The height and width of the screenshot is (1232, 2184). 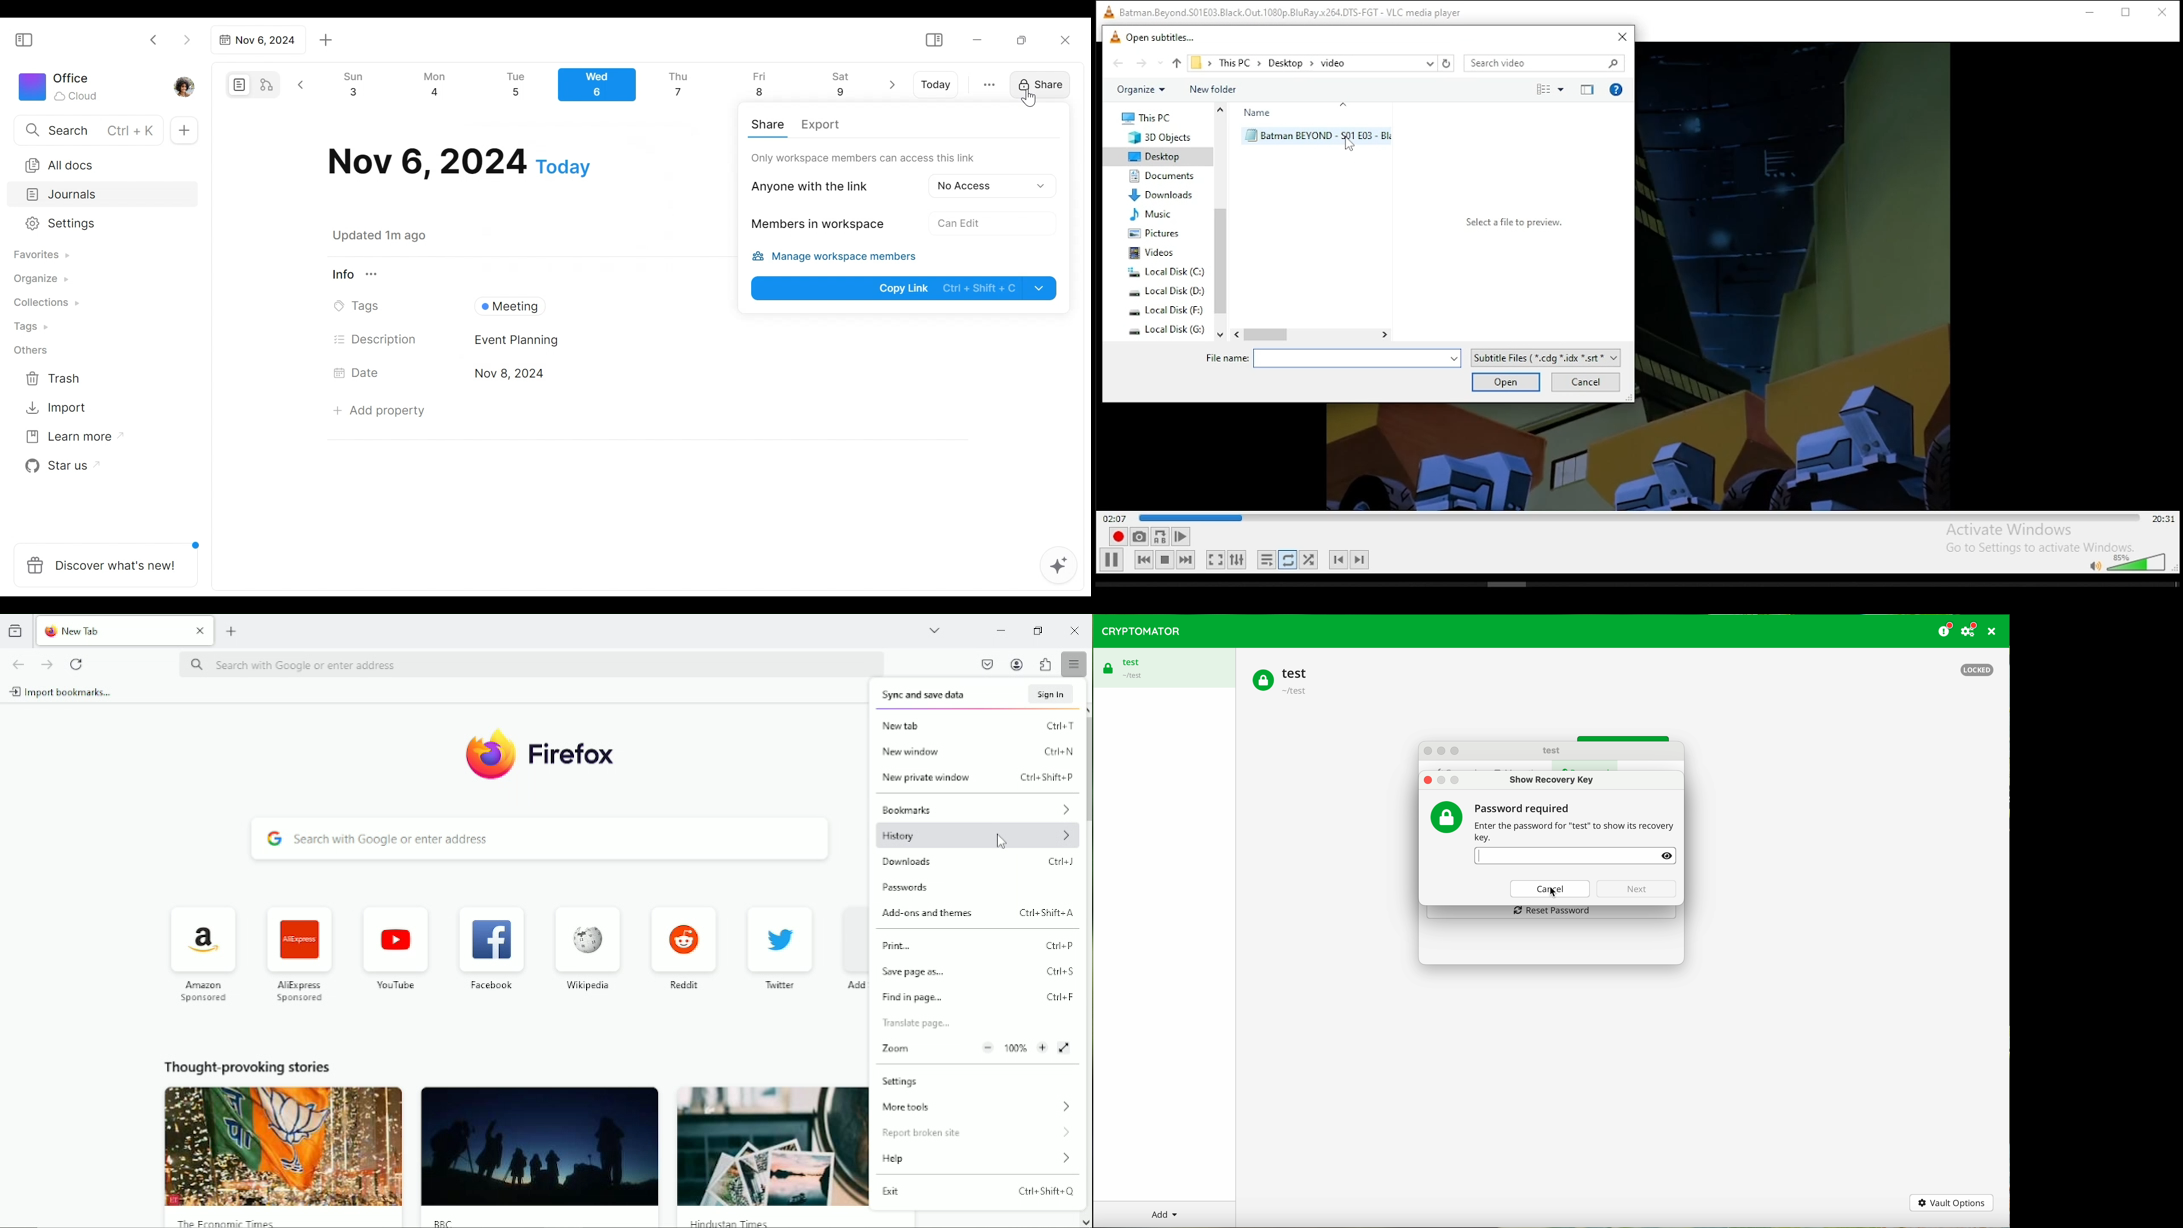 I want to click on Reload current page, so click(x=77, y=663).